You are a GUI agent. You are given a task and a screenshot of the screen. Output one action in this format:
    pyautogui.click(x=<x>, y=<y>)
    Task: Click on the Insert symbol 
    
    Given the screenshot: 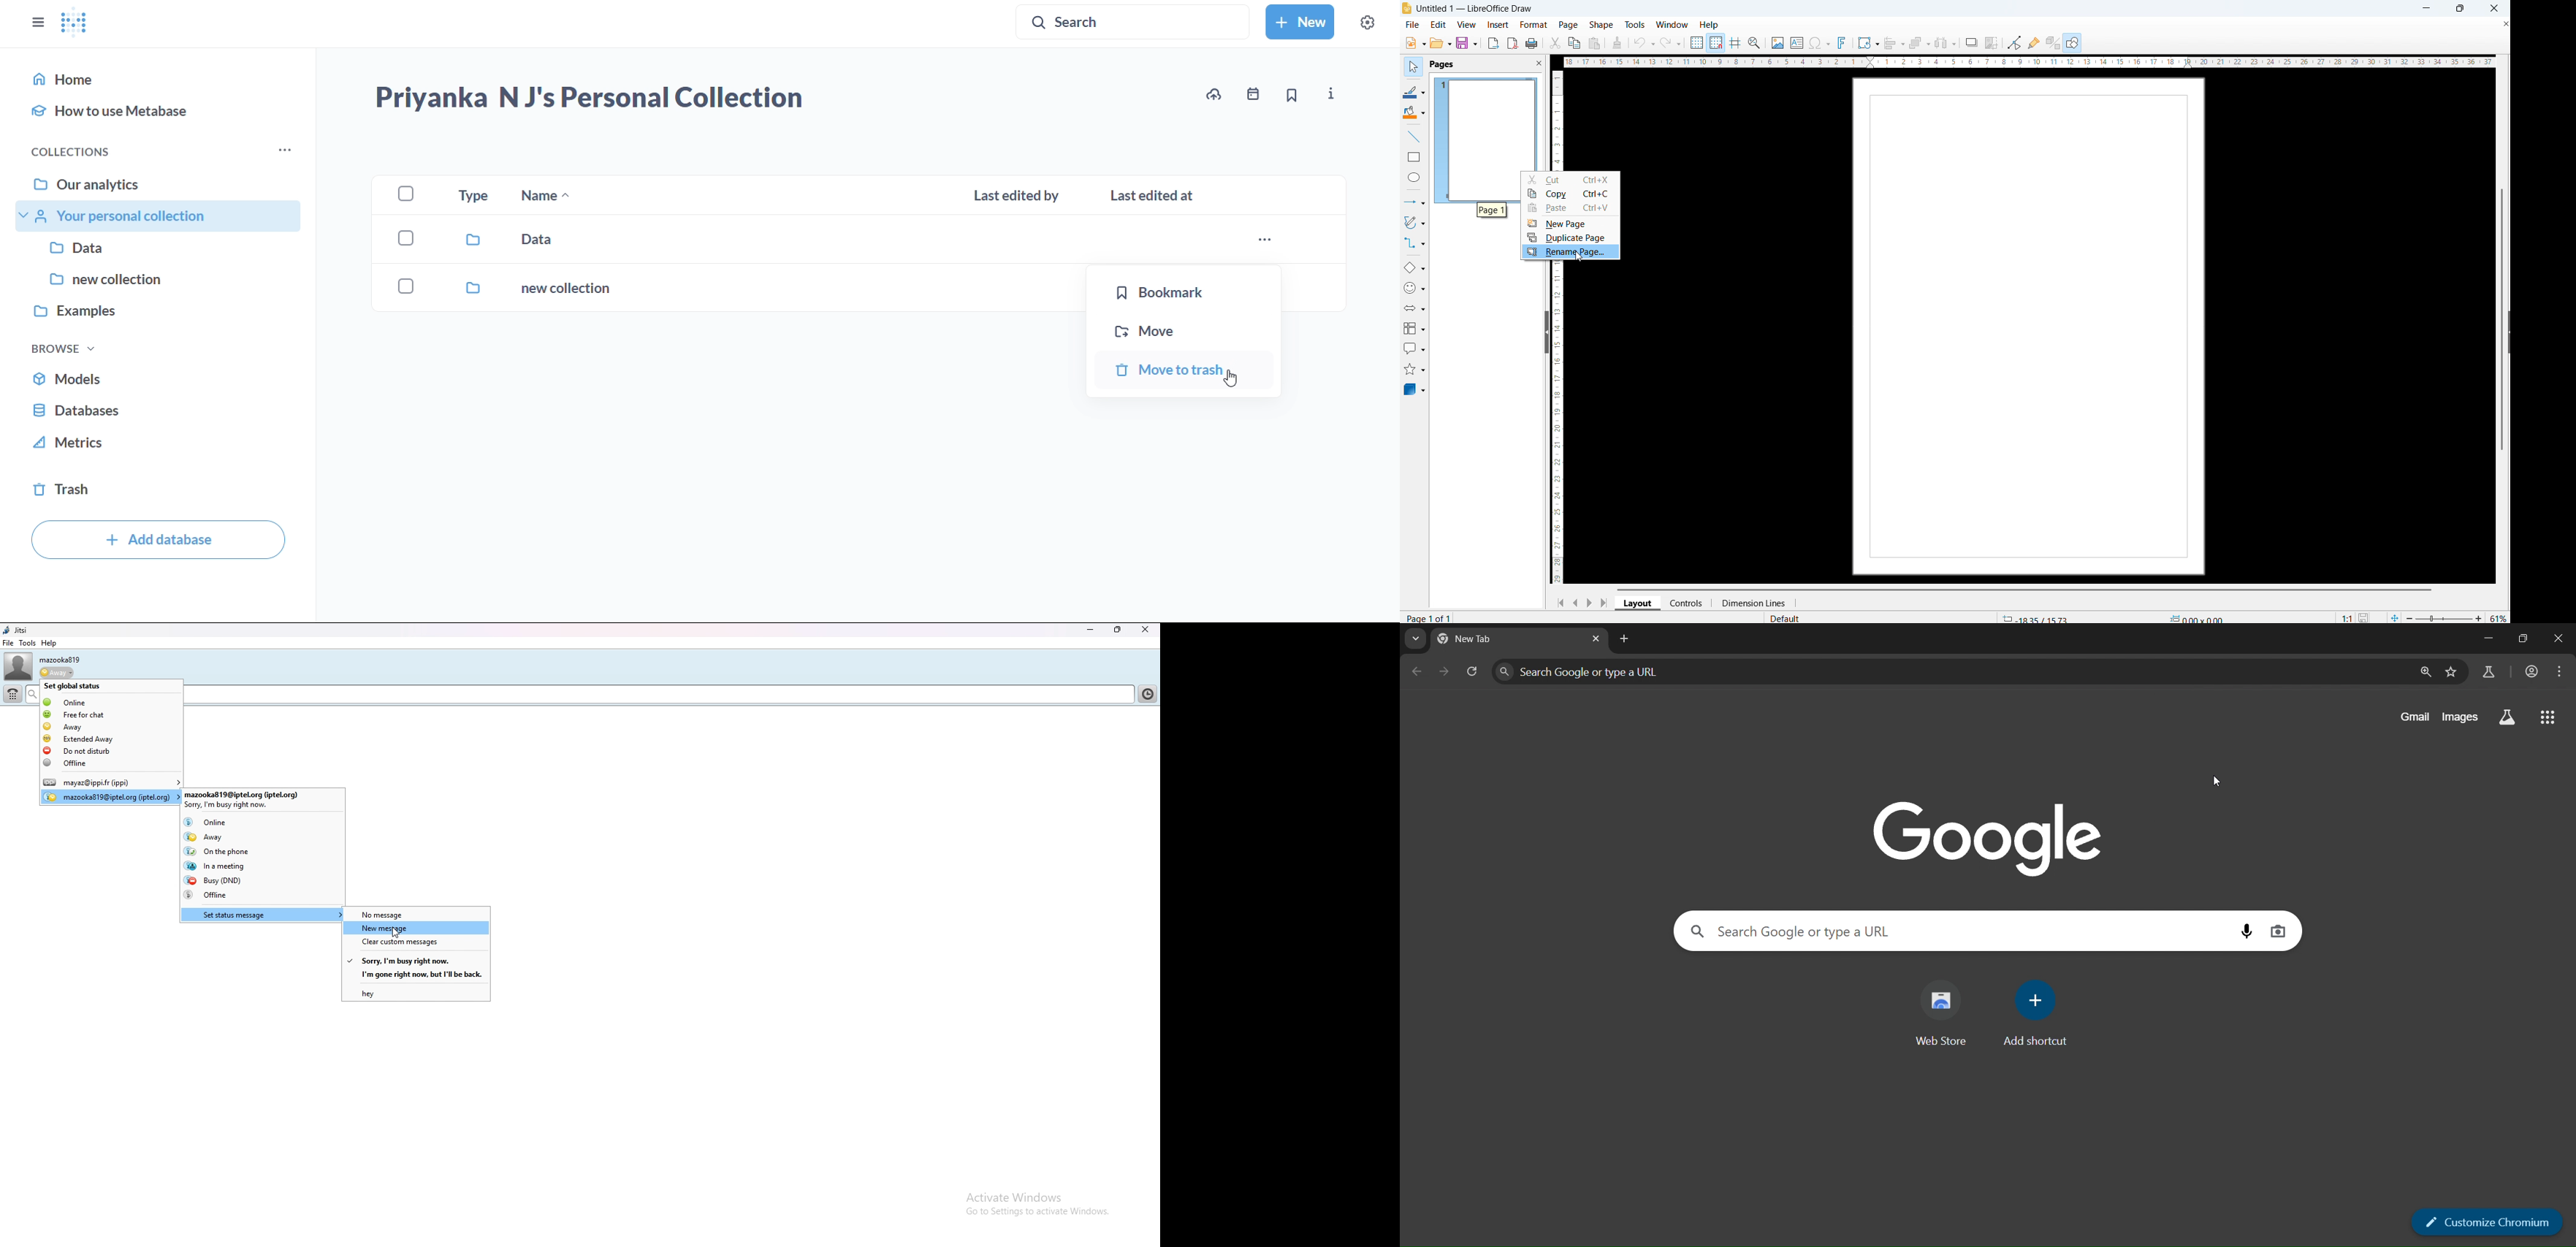 What is the action you would take?
    pyautogui.click(x=1821, y=43)
    